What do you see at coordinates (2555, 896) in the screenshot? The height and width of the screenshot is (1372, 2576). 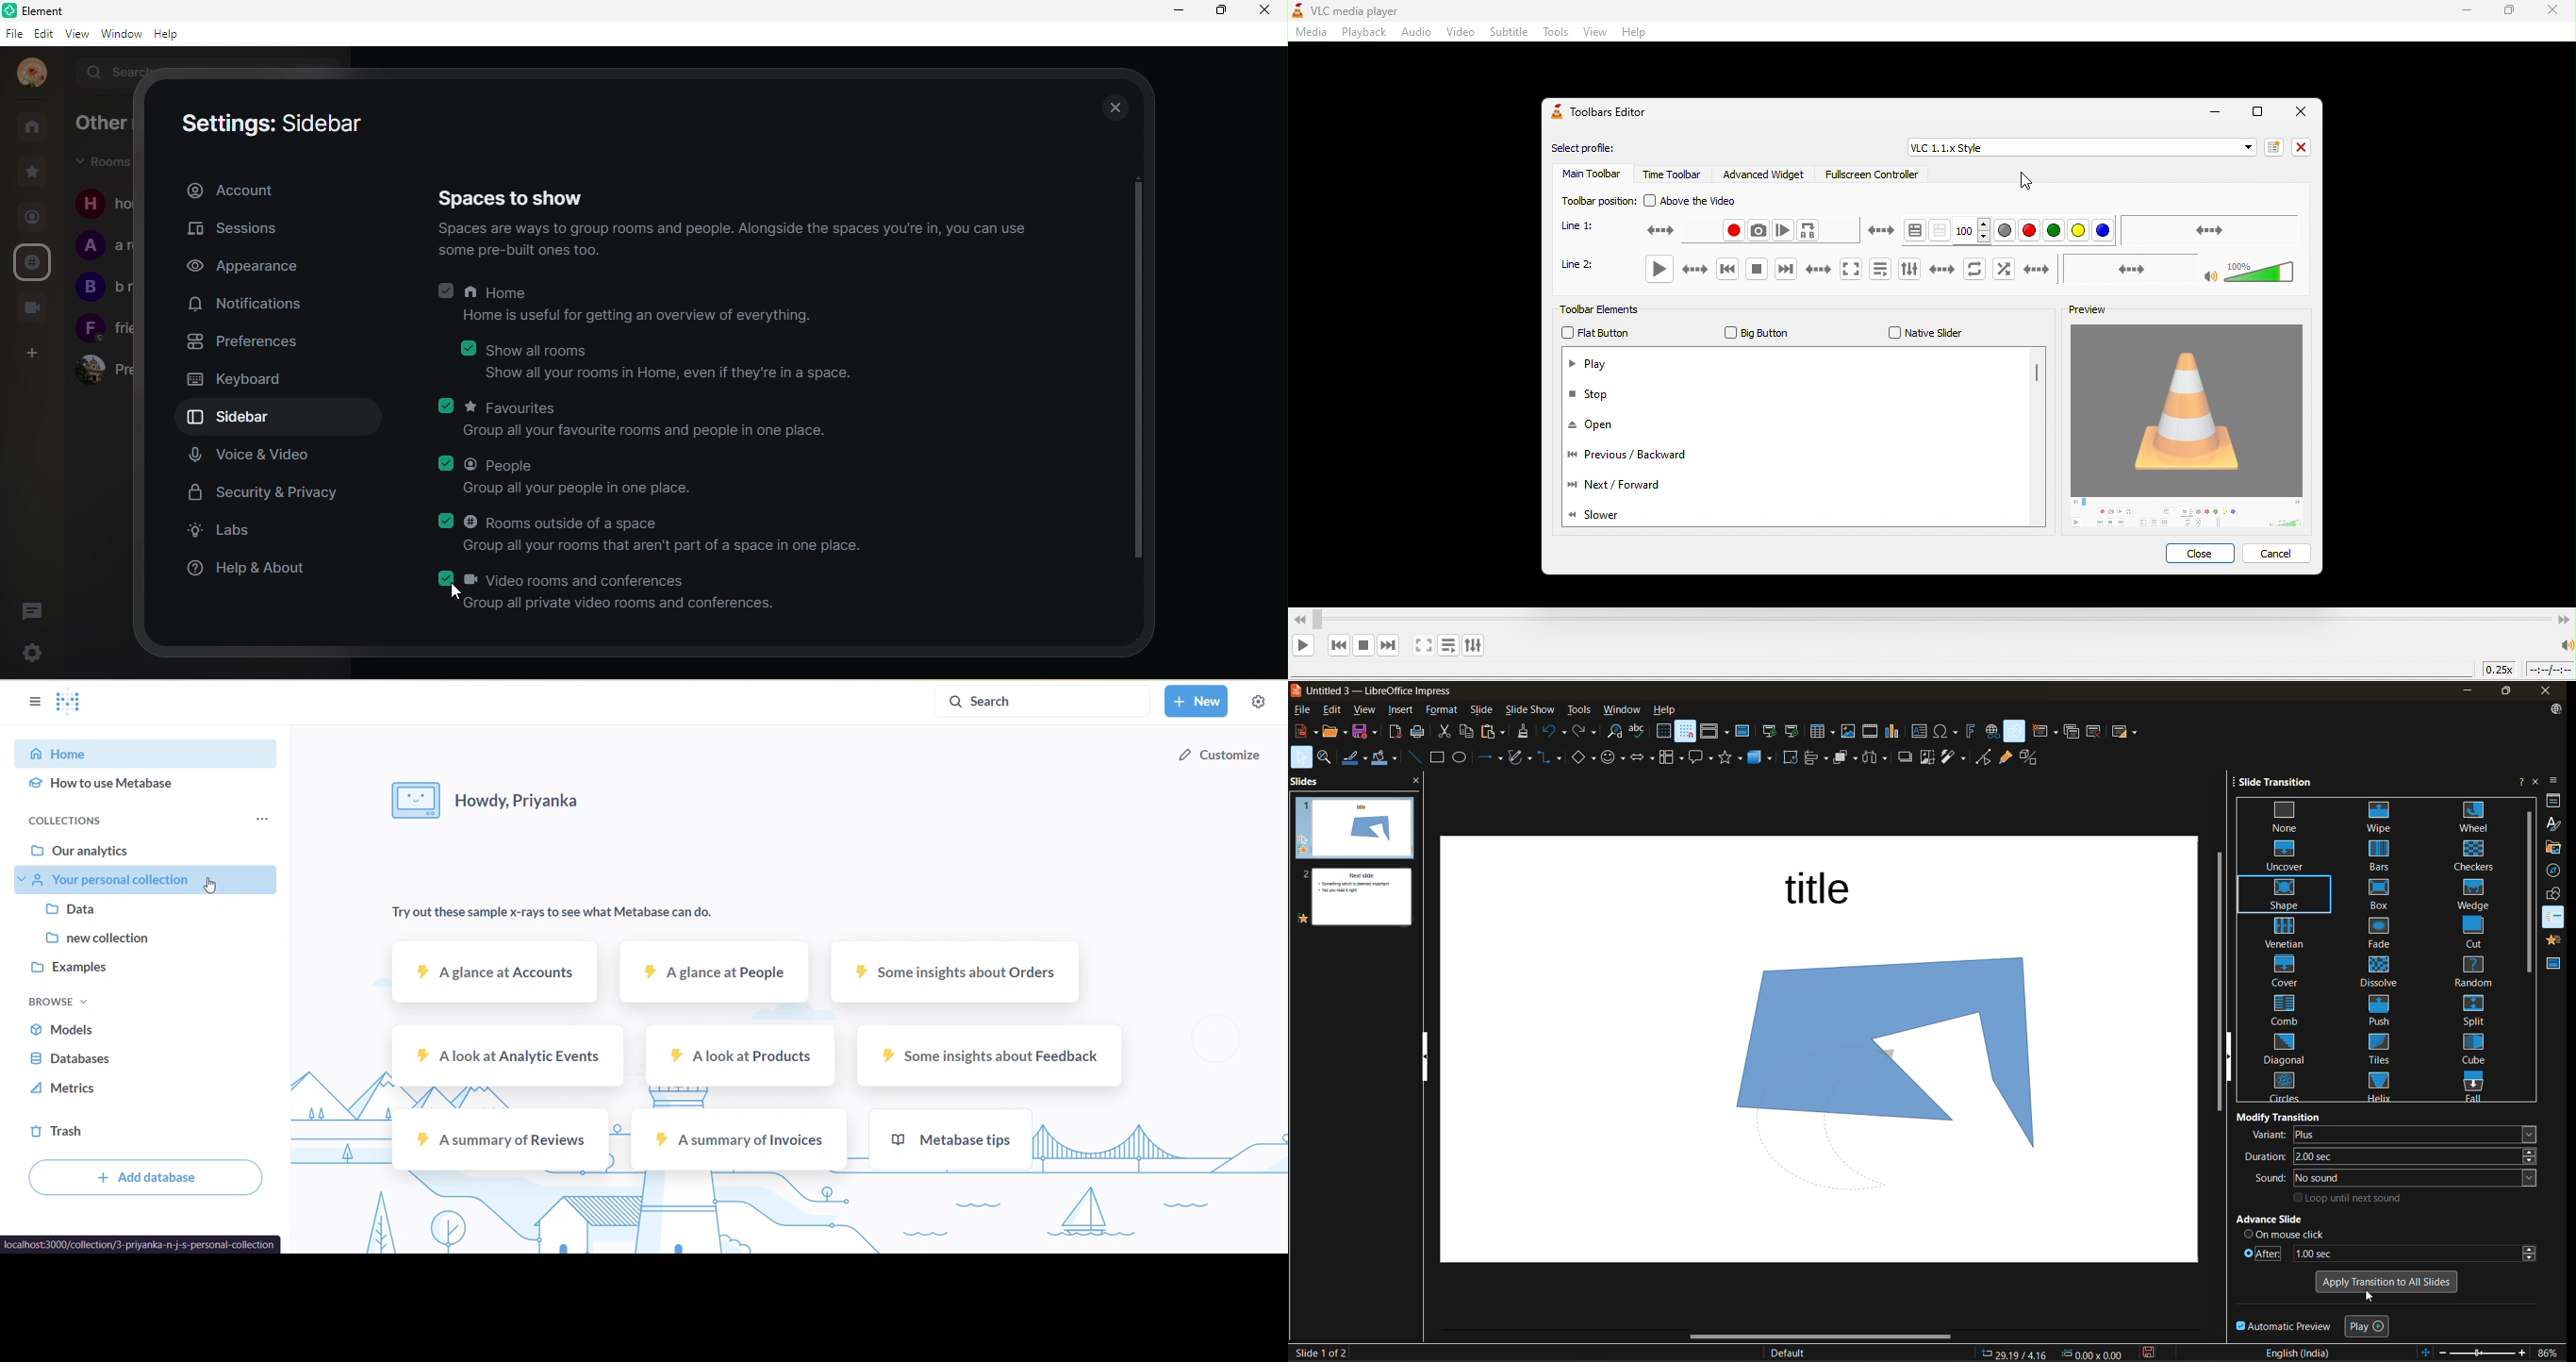 I see `shapes` at bounding box center [2555, 896].